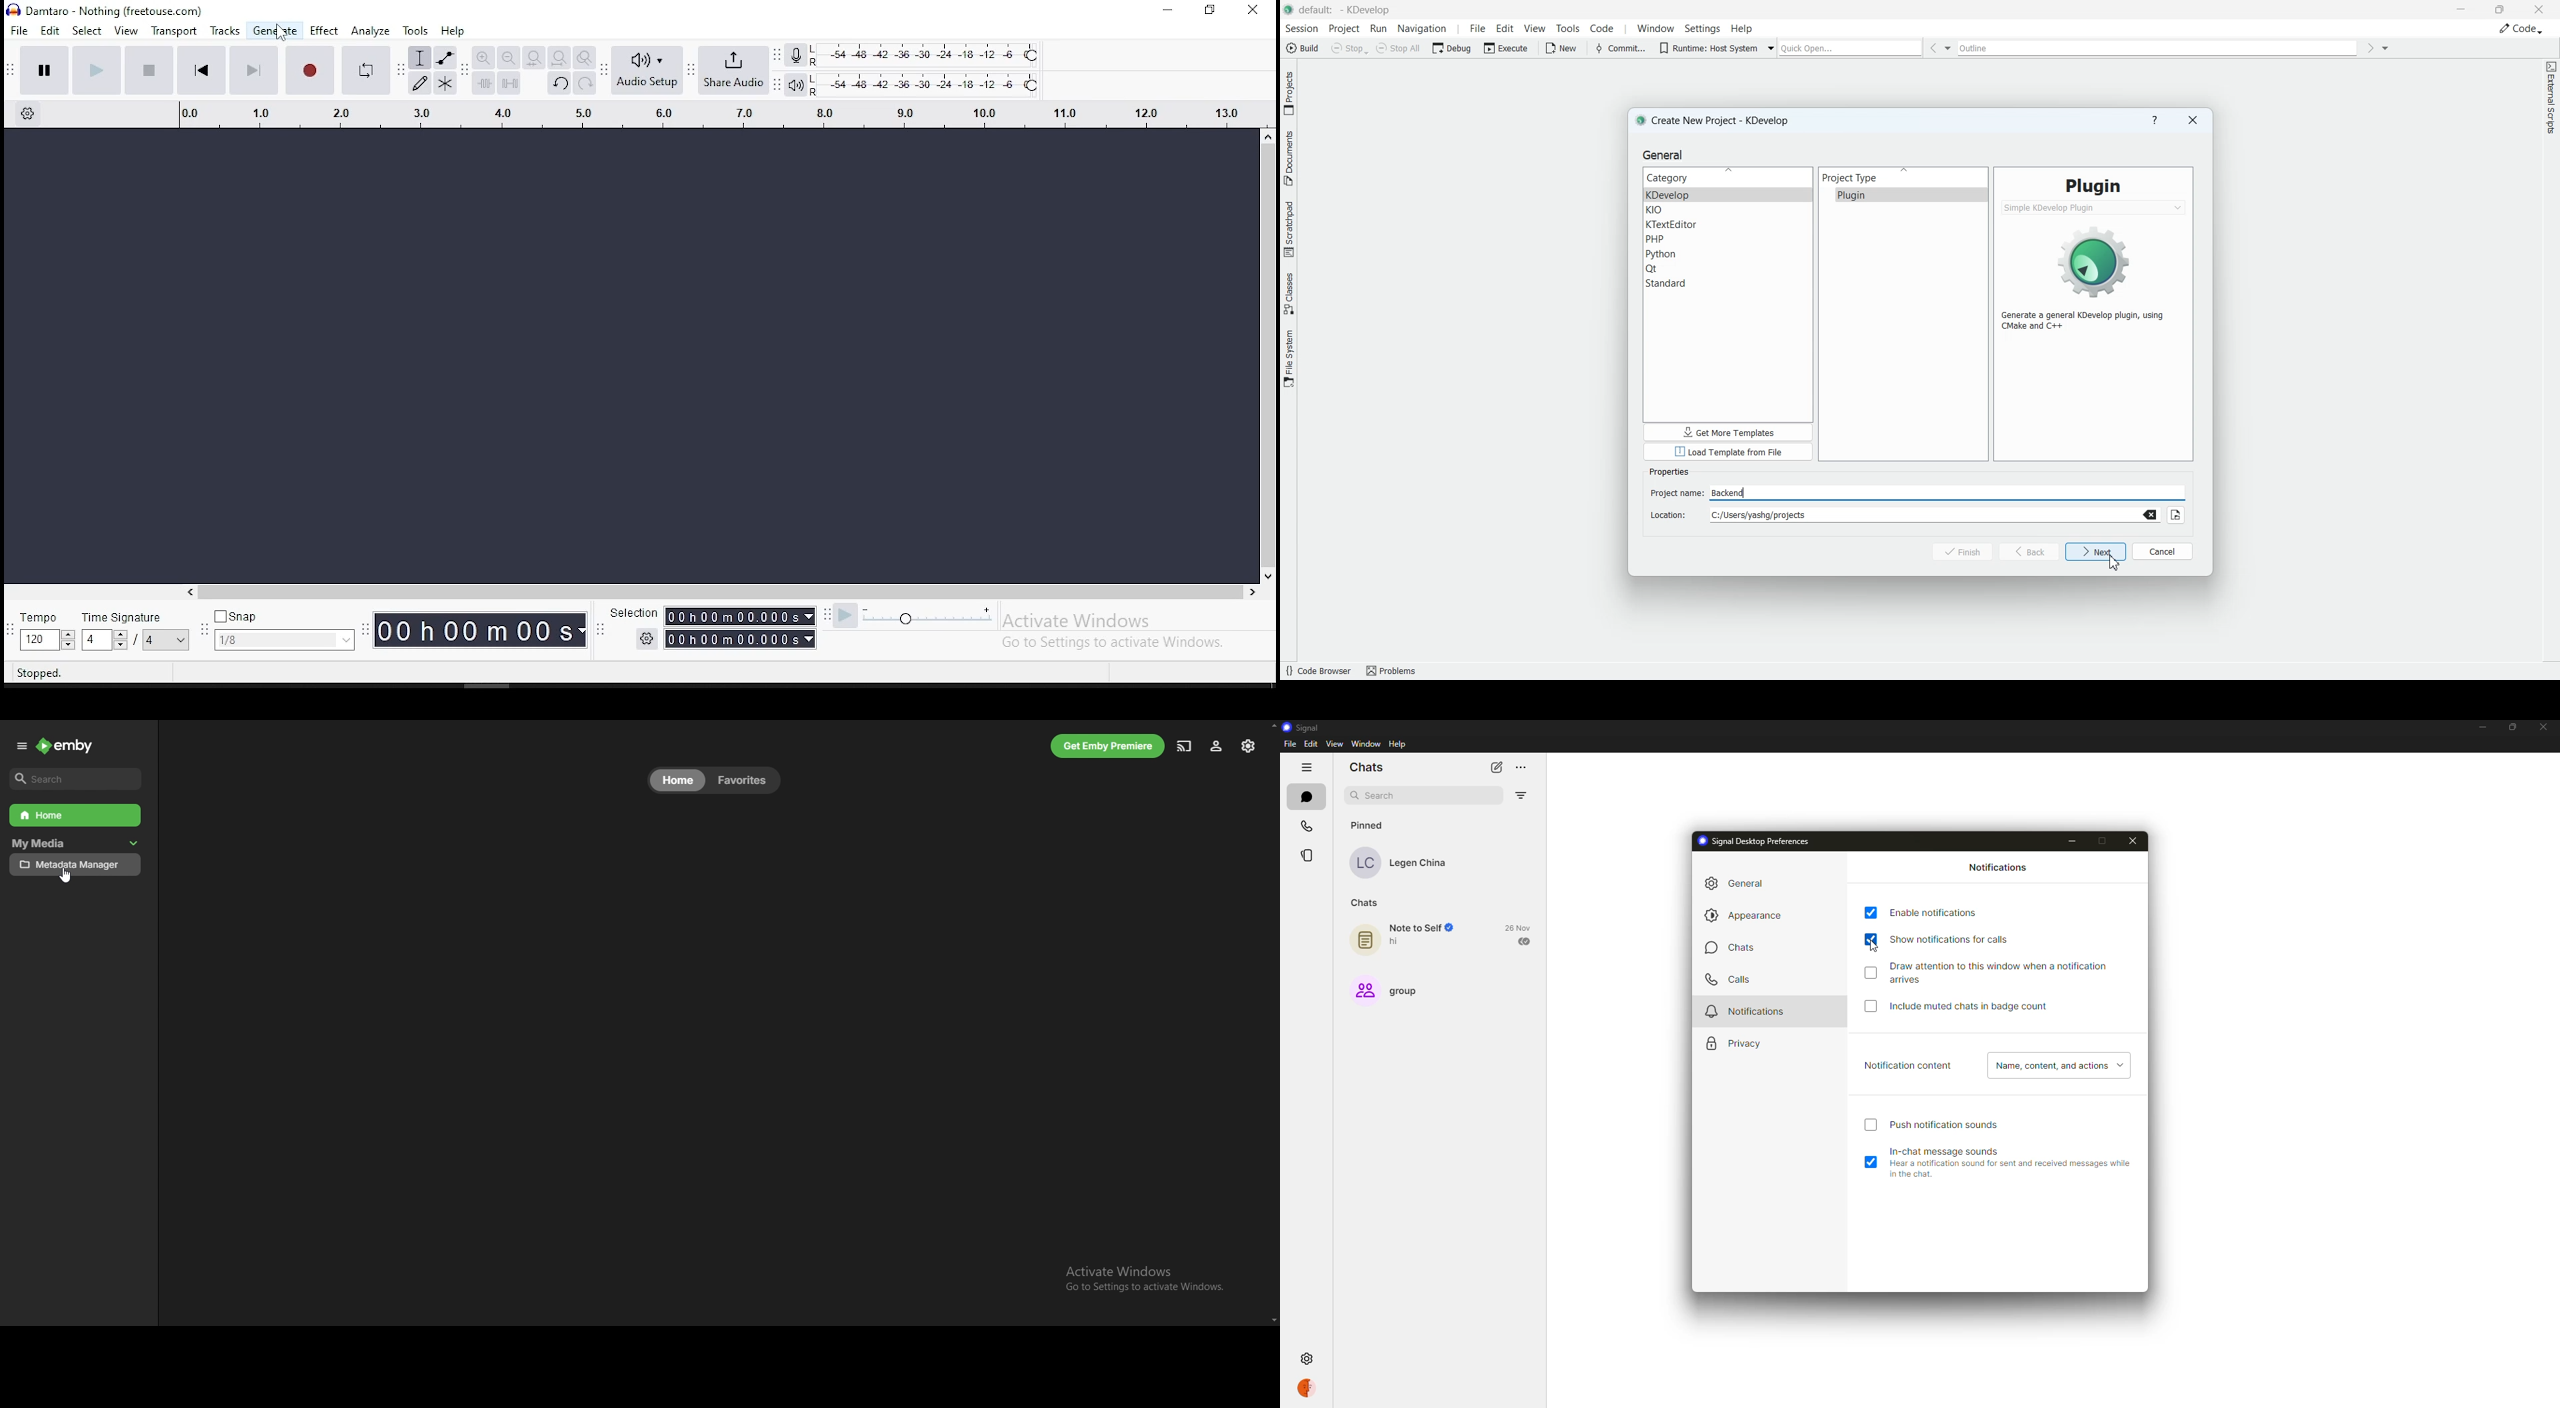 The image size is (2576, 1428). What do you see at coordinates (560, 57) in the screenshot?
I see `fit project to width` at bounding box center [560, 57].